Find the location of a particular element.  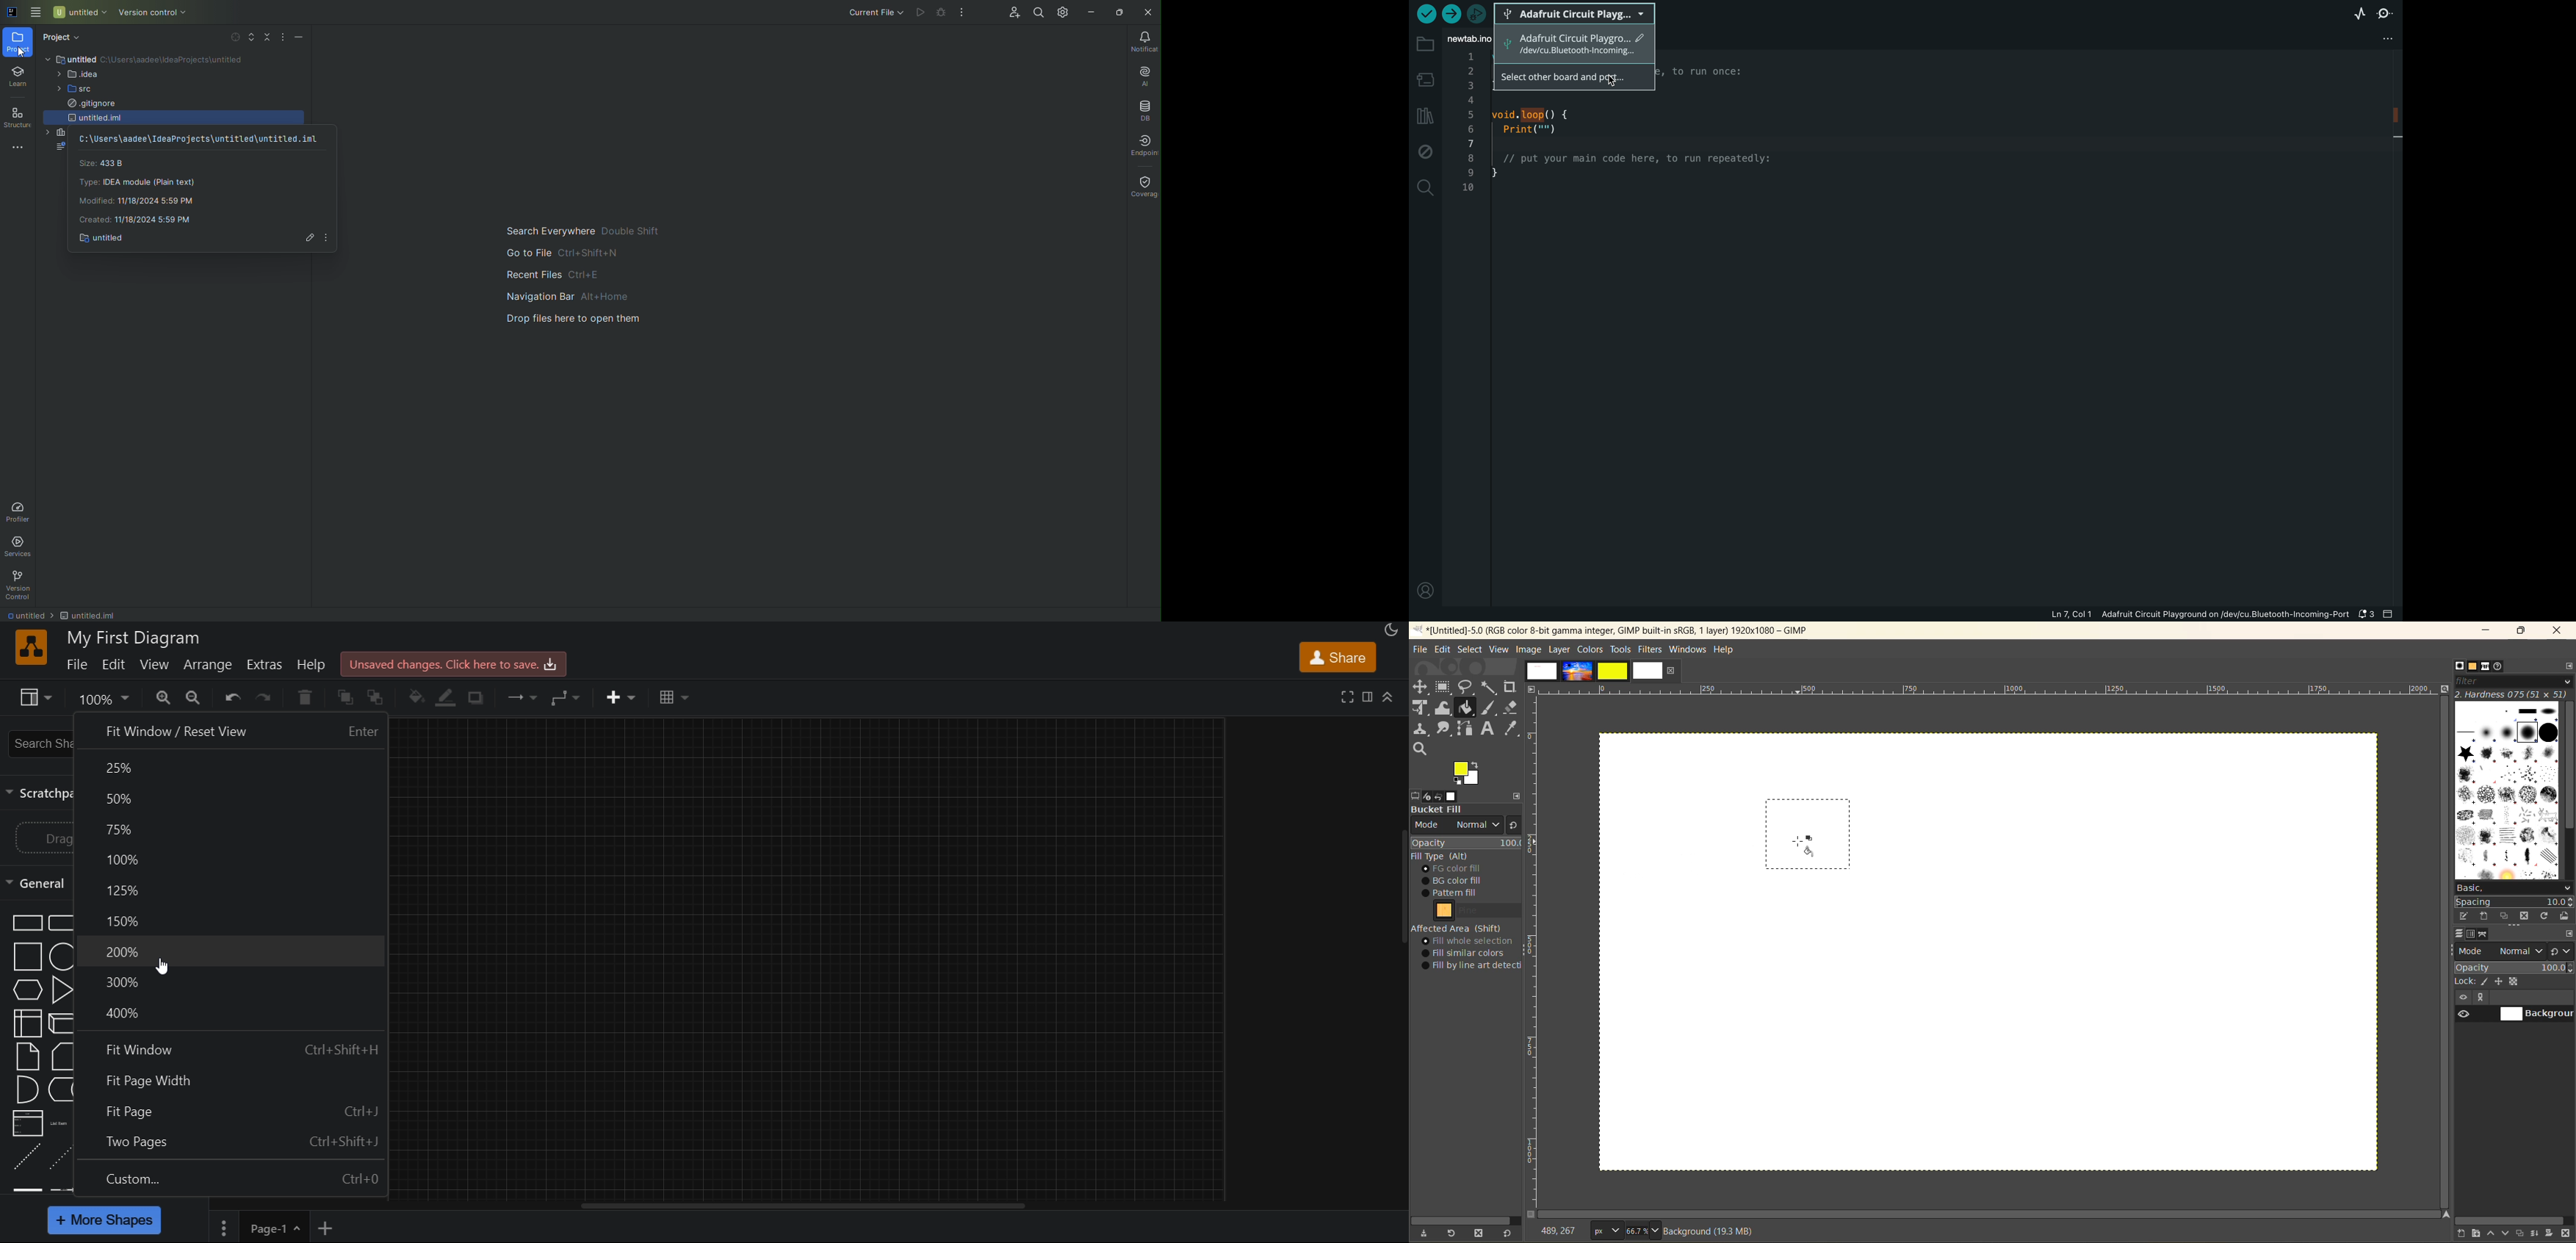

paths is located at coordinates (2485, 935).